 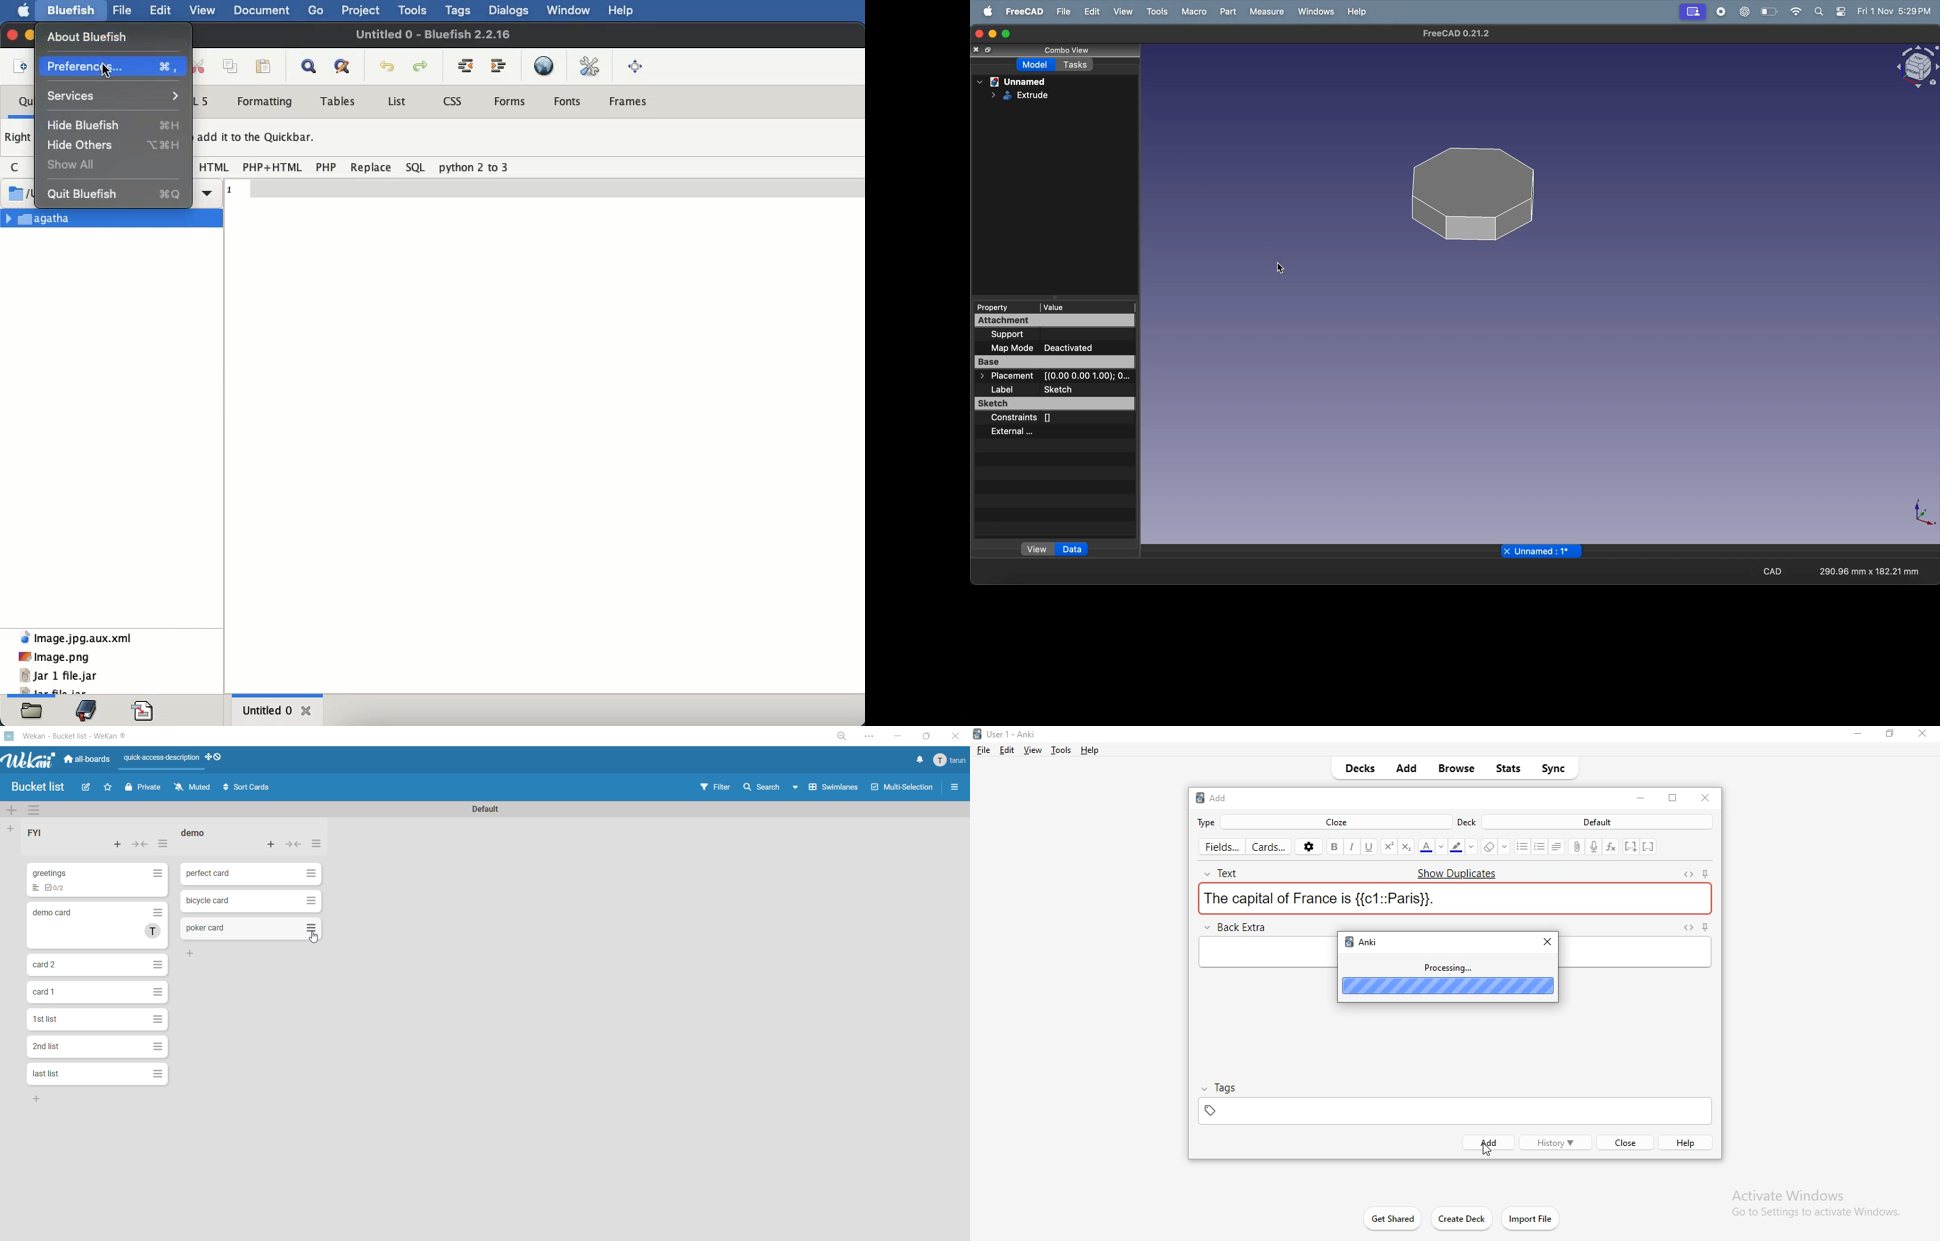 I want to click on free CAD, so click(x=1021, y=11).